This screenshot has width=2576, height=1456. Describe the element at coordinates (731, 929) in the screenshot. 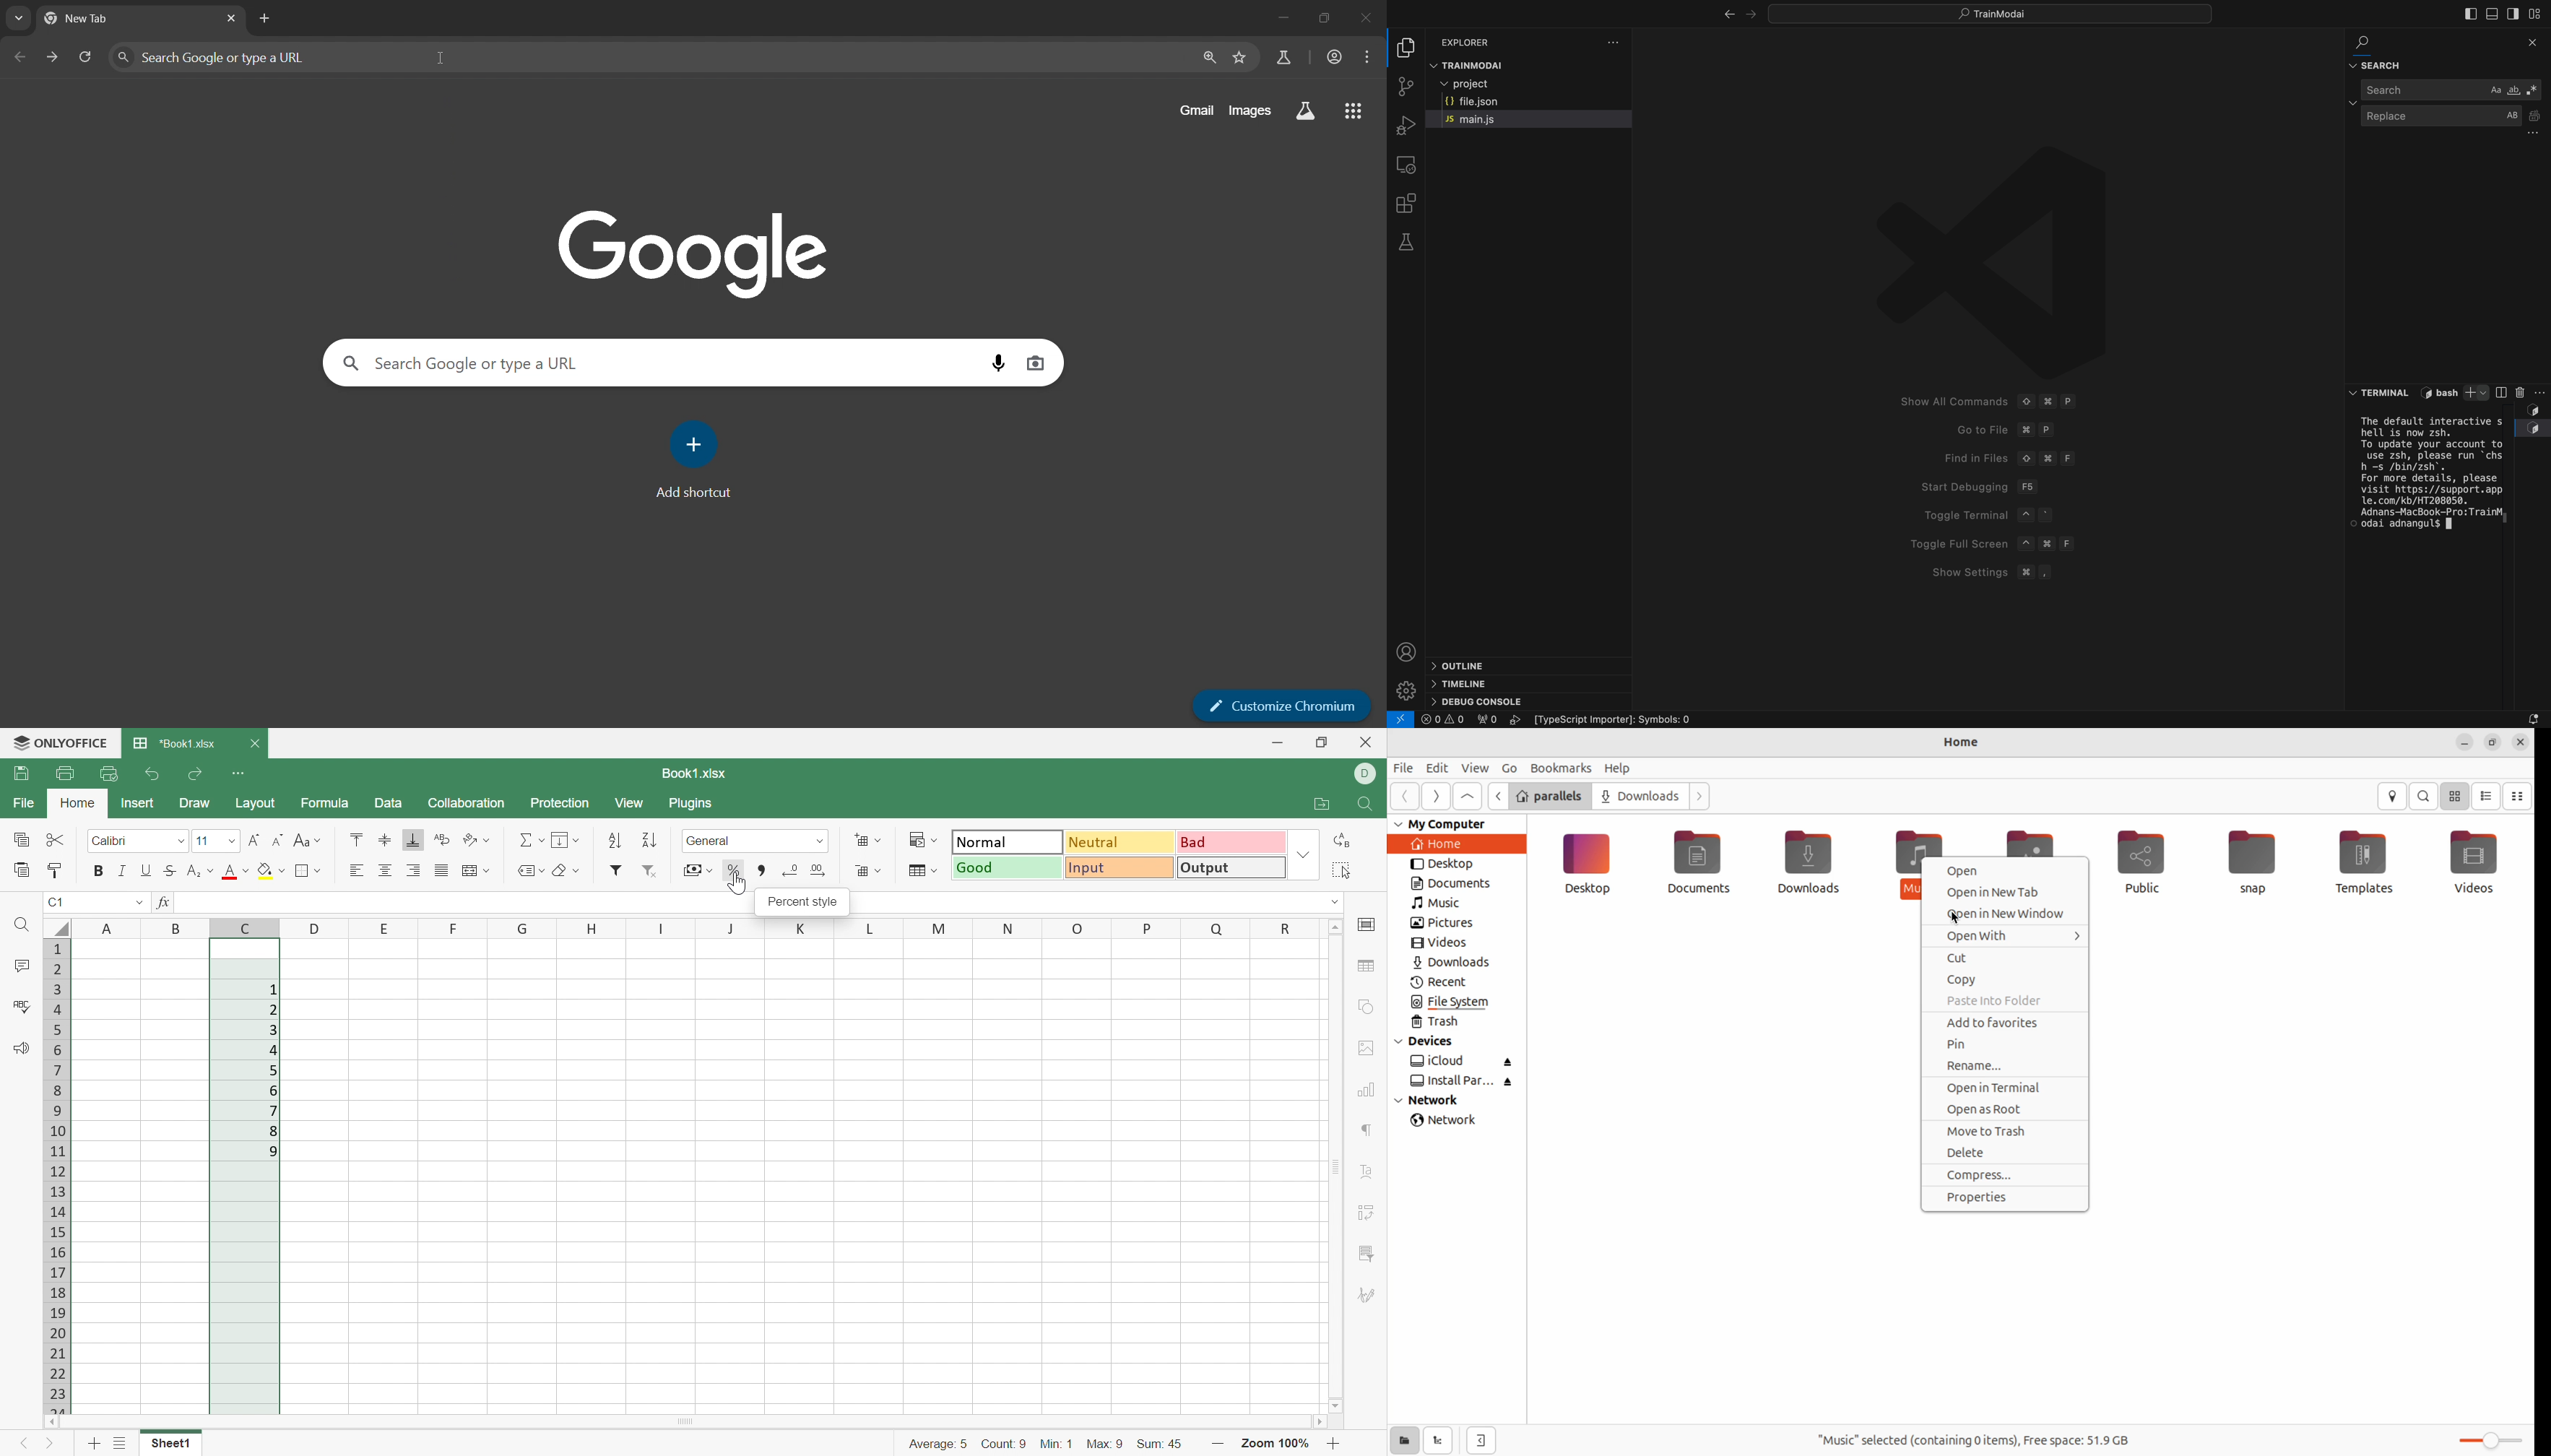

I see `J` at that location.